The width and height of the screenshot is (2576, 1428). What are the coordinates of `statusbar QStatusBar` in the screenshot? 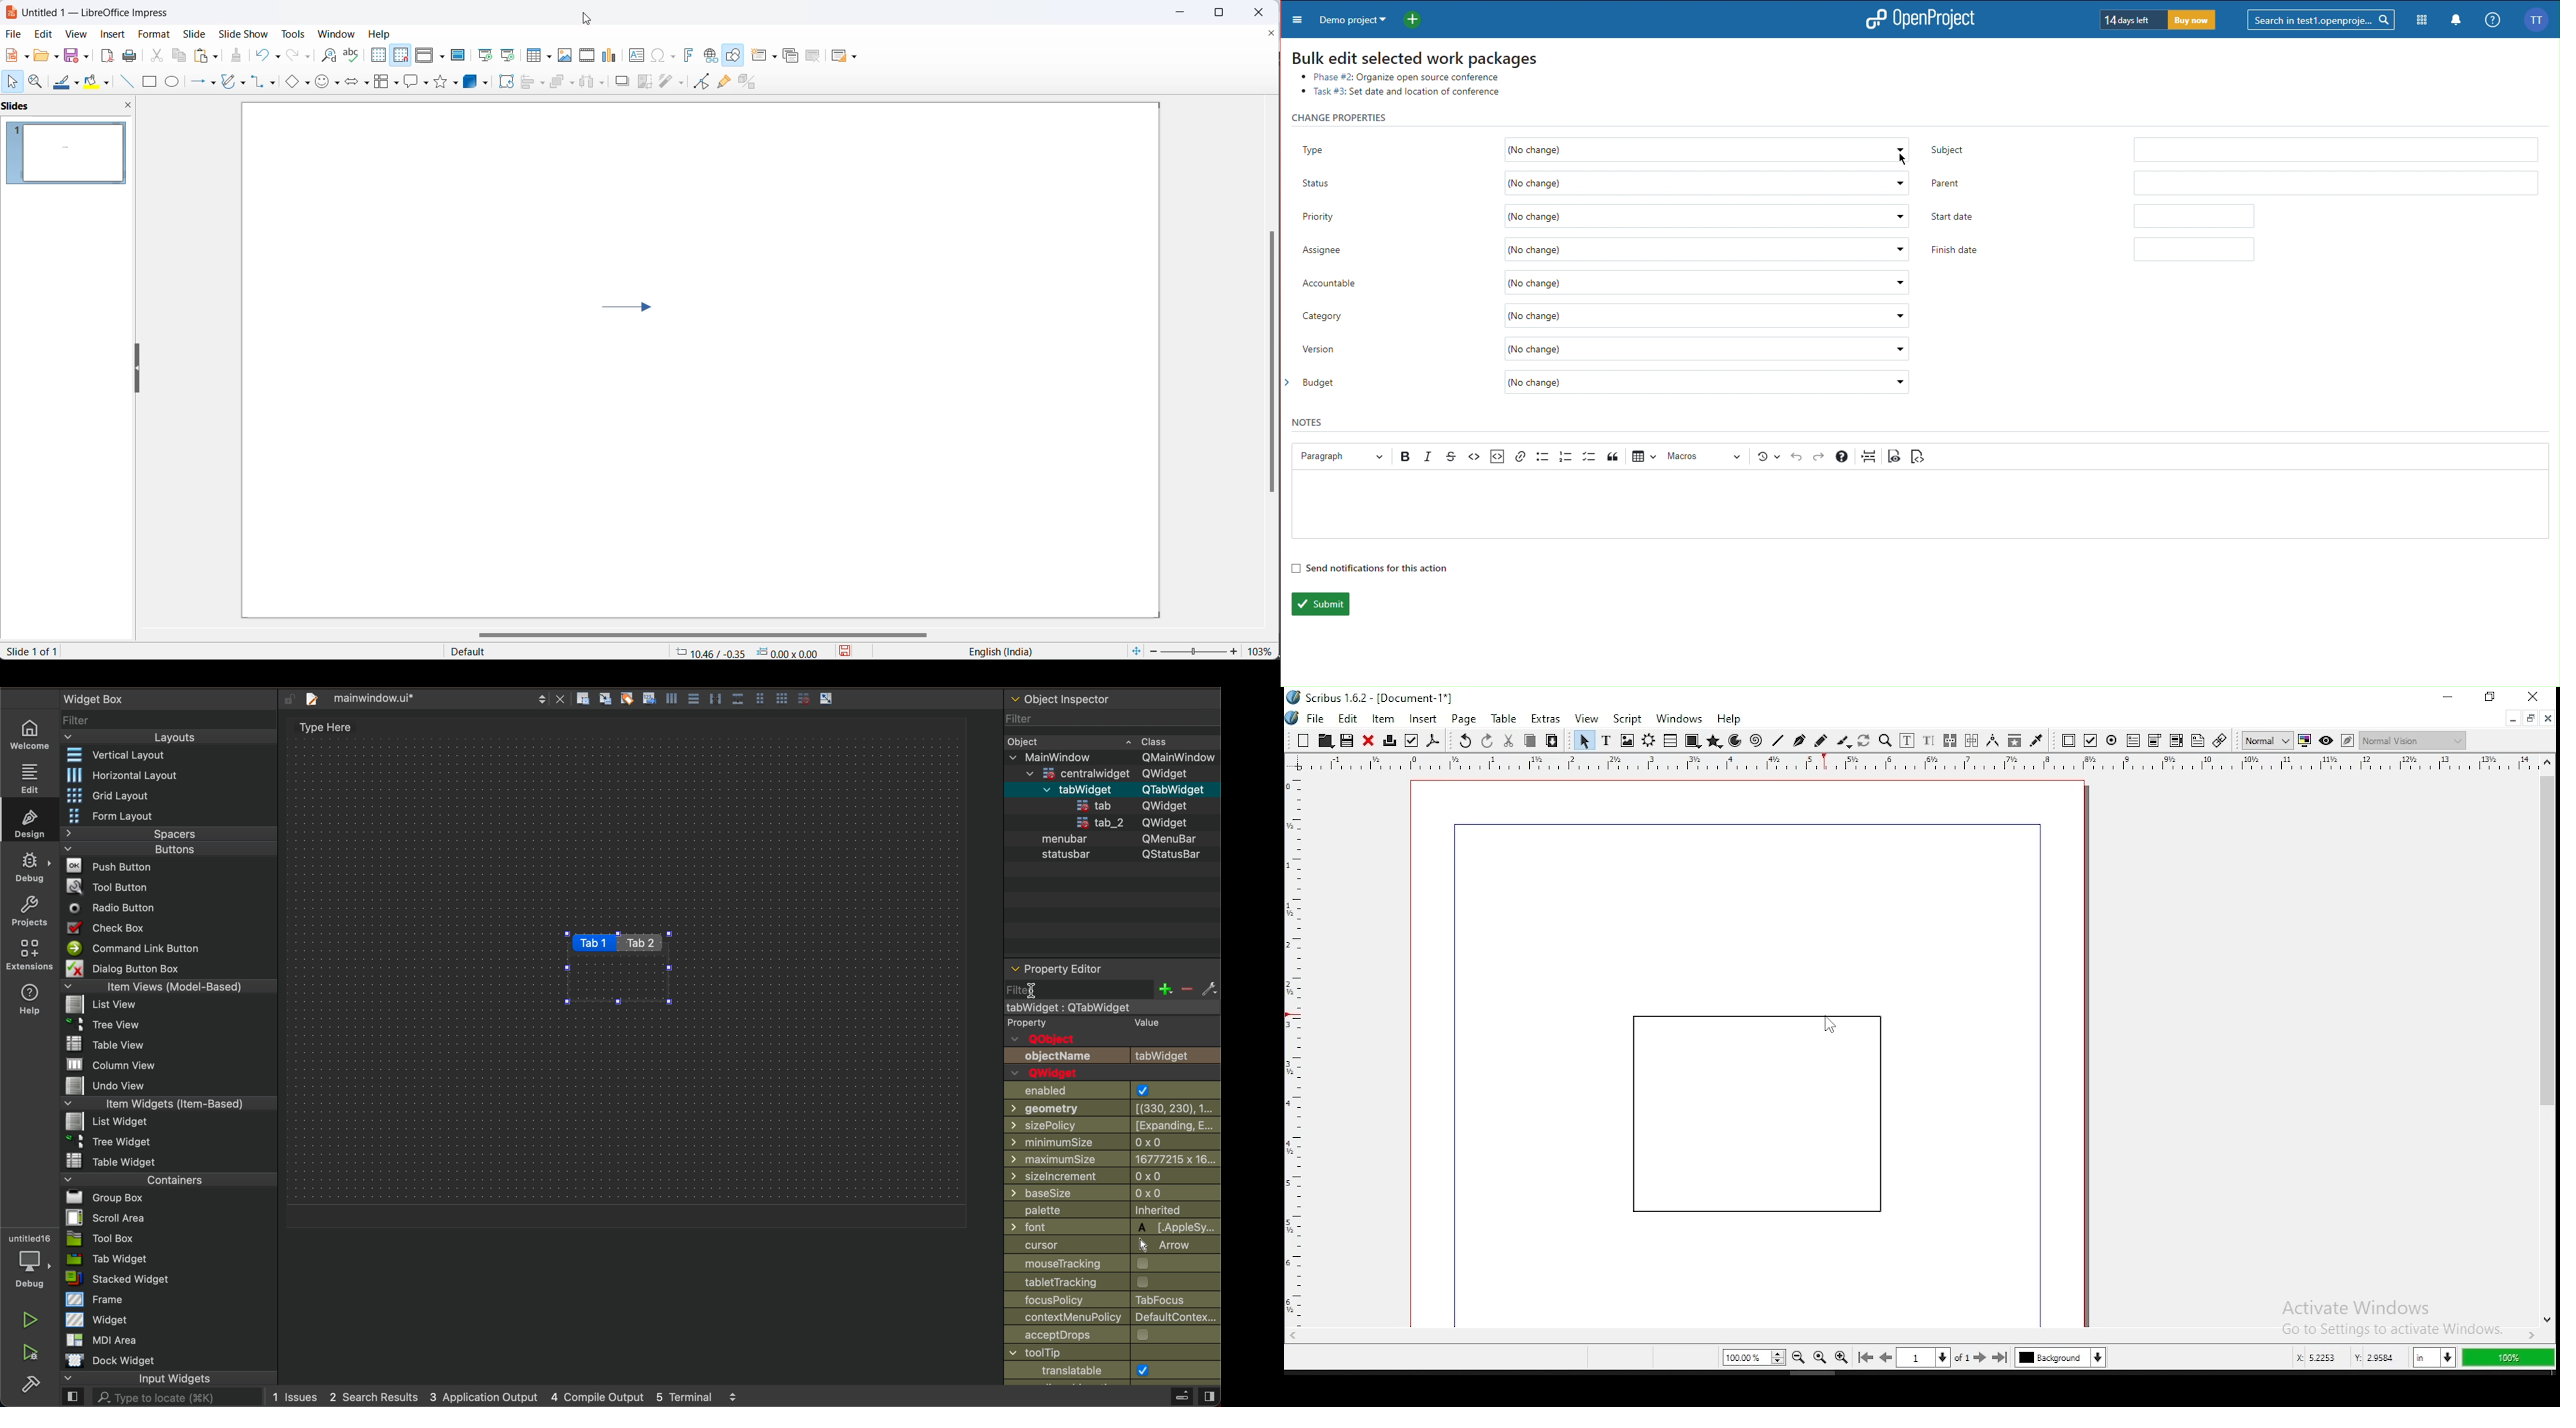 It's located at (1111, 805).